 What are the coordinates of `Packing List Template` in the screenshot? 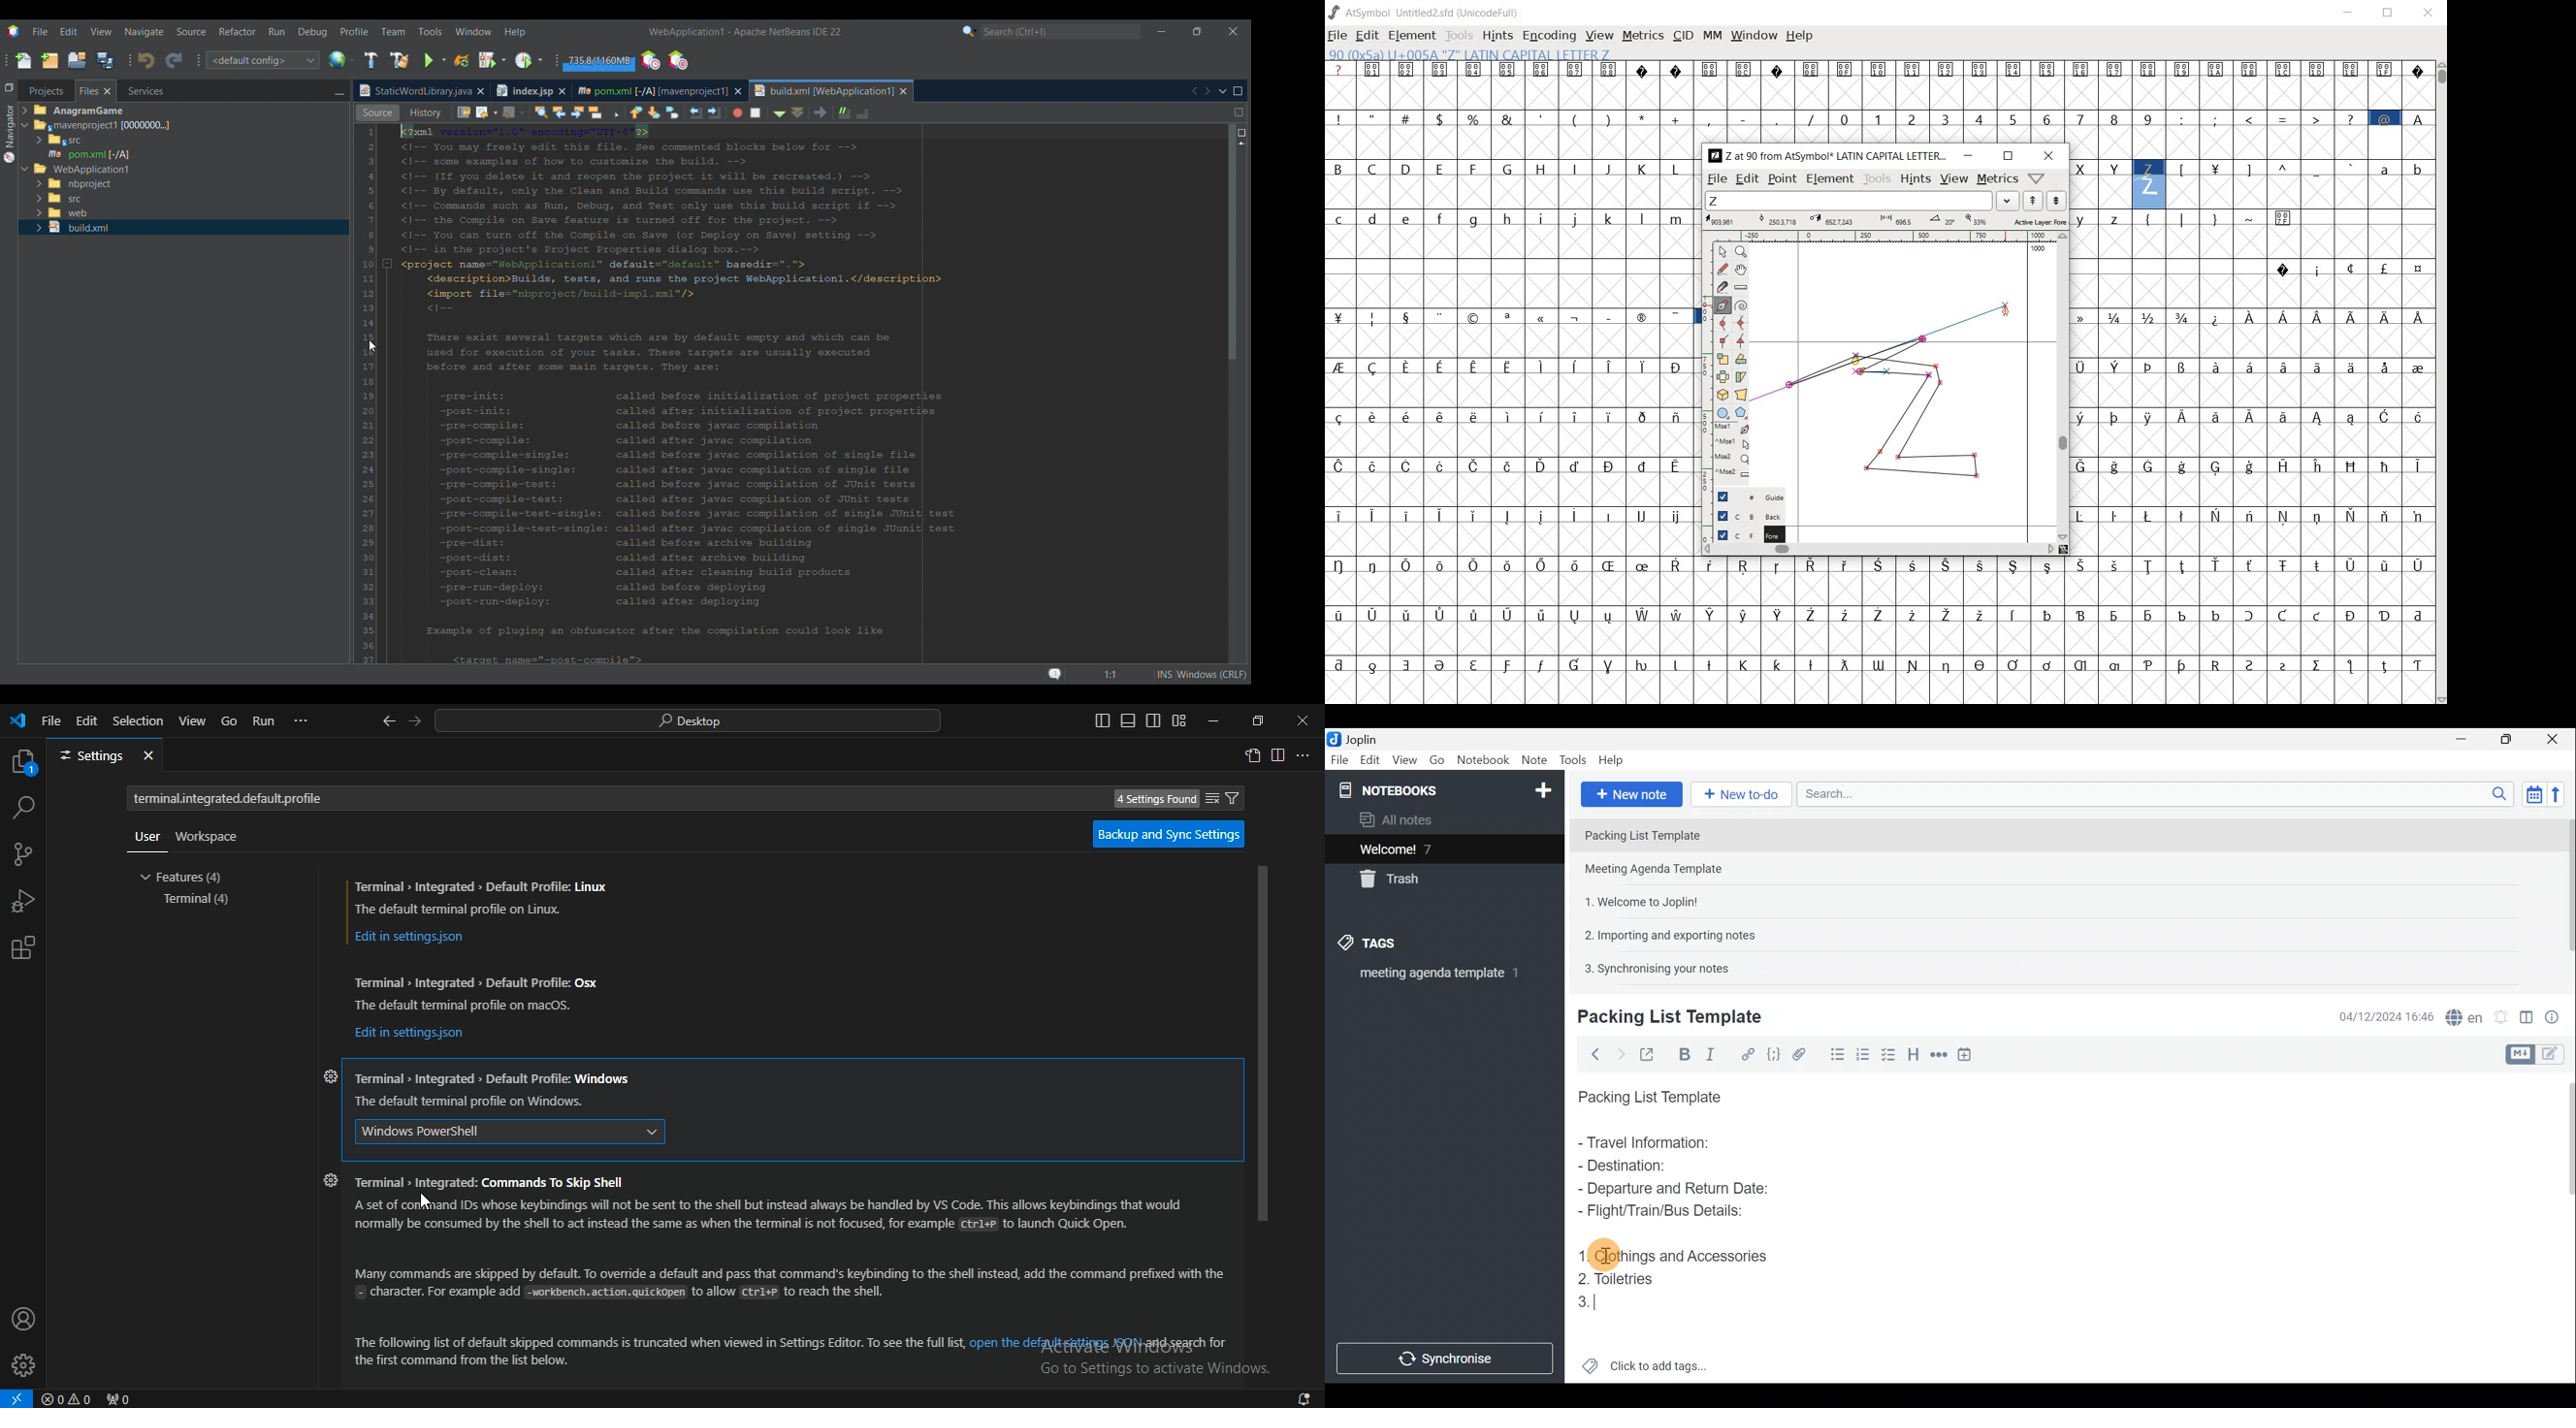 It's located at (1647, 1093).